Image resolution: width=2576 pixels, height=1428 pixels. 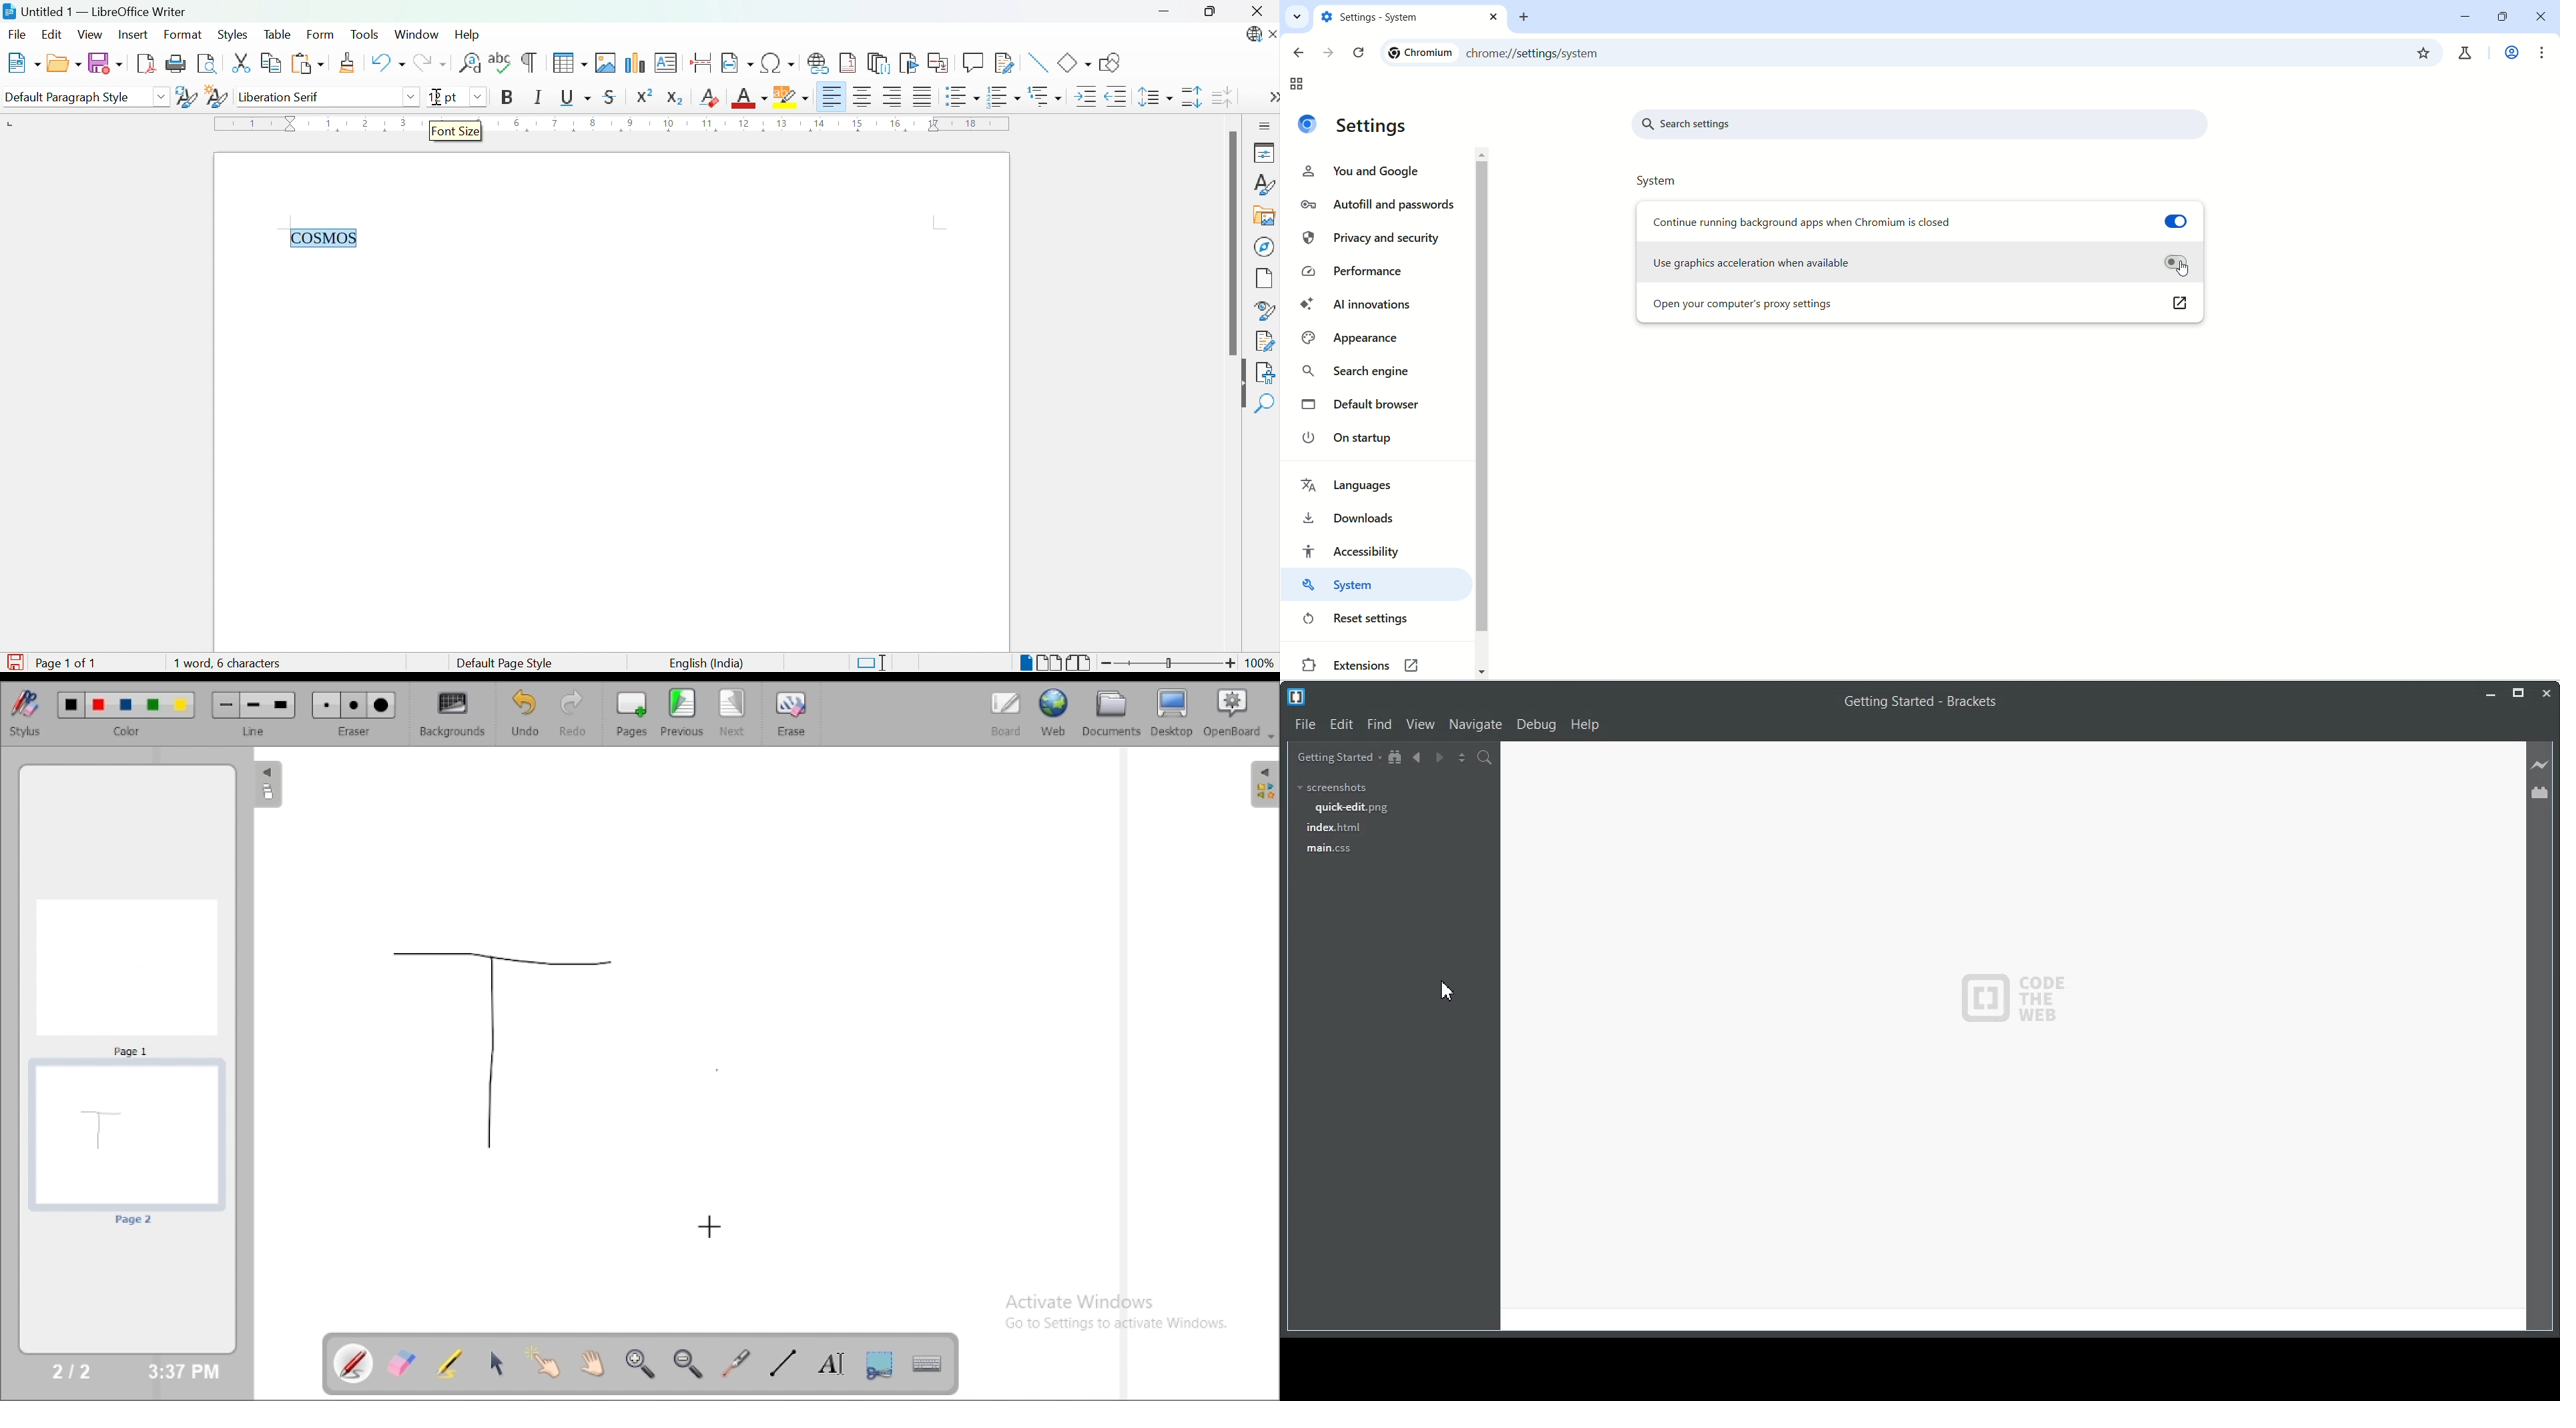 I want to click on Close, so click(x=2547, y=692).